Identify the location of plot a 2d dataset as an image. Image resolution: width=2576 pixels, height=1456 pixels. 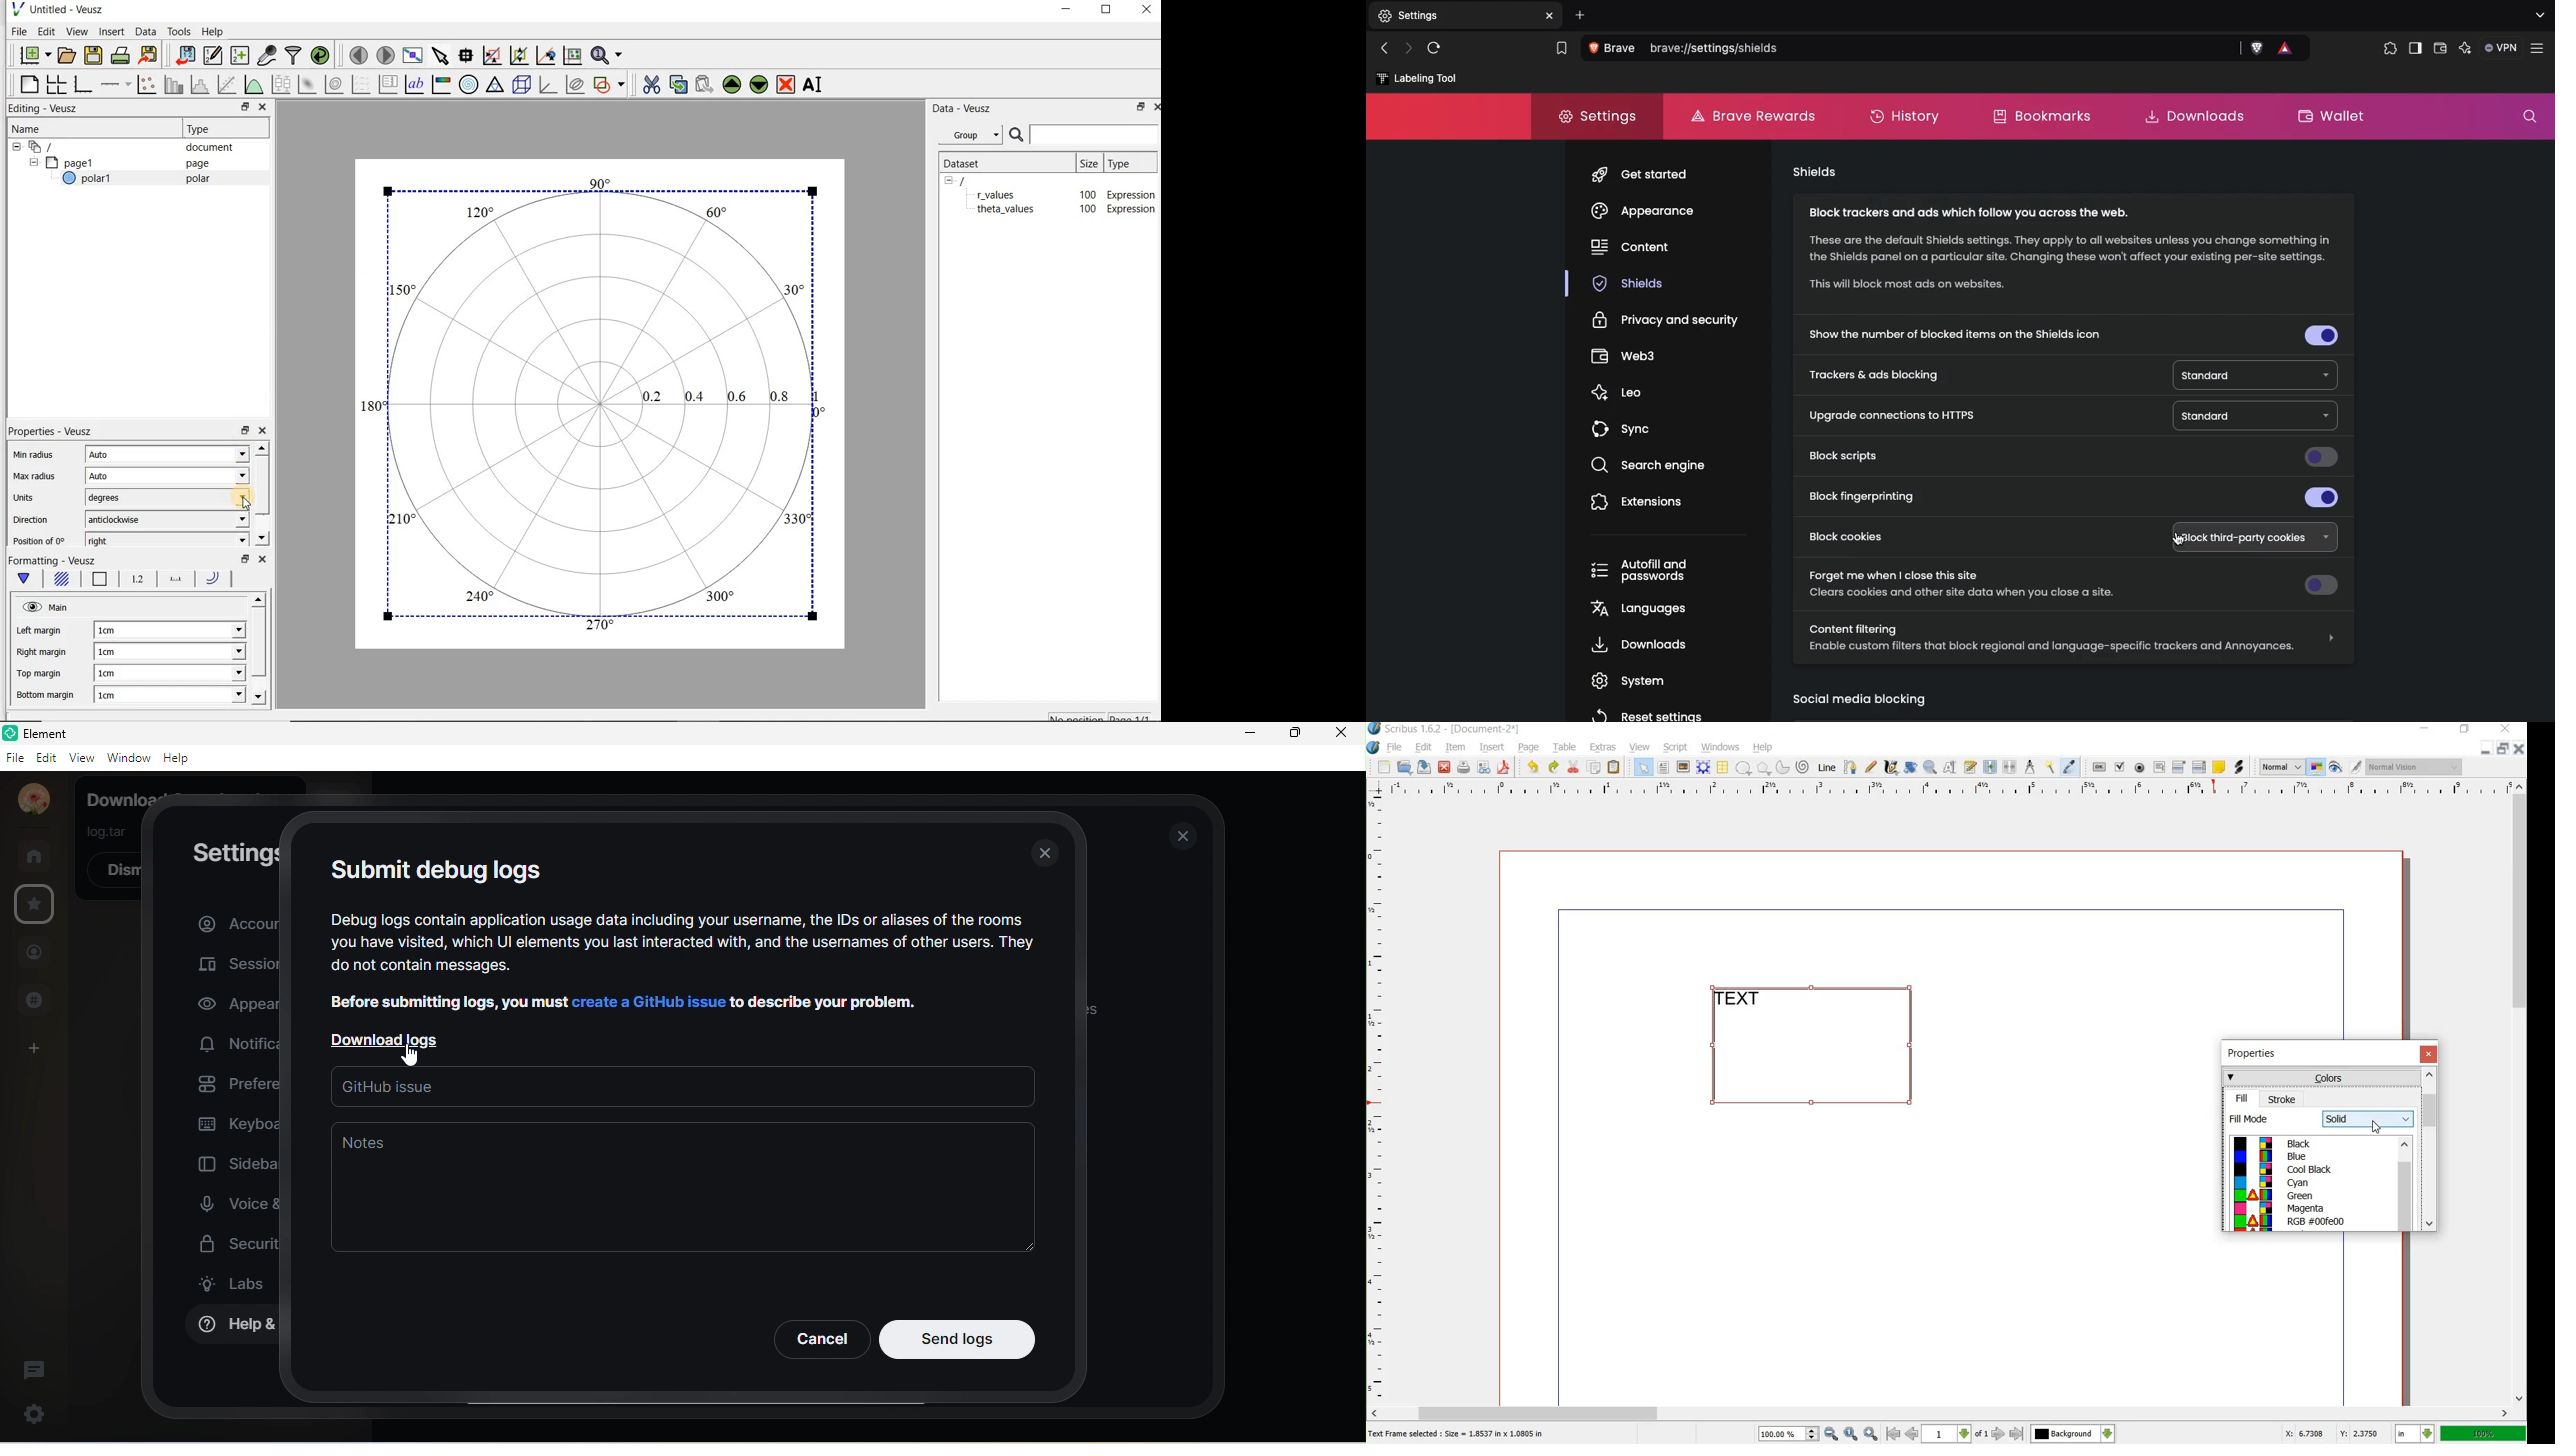
(309, 85).